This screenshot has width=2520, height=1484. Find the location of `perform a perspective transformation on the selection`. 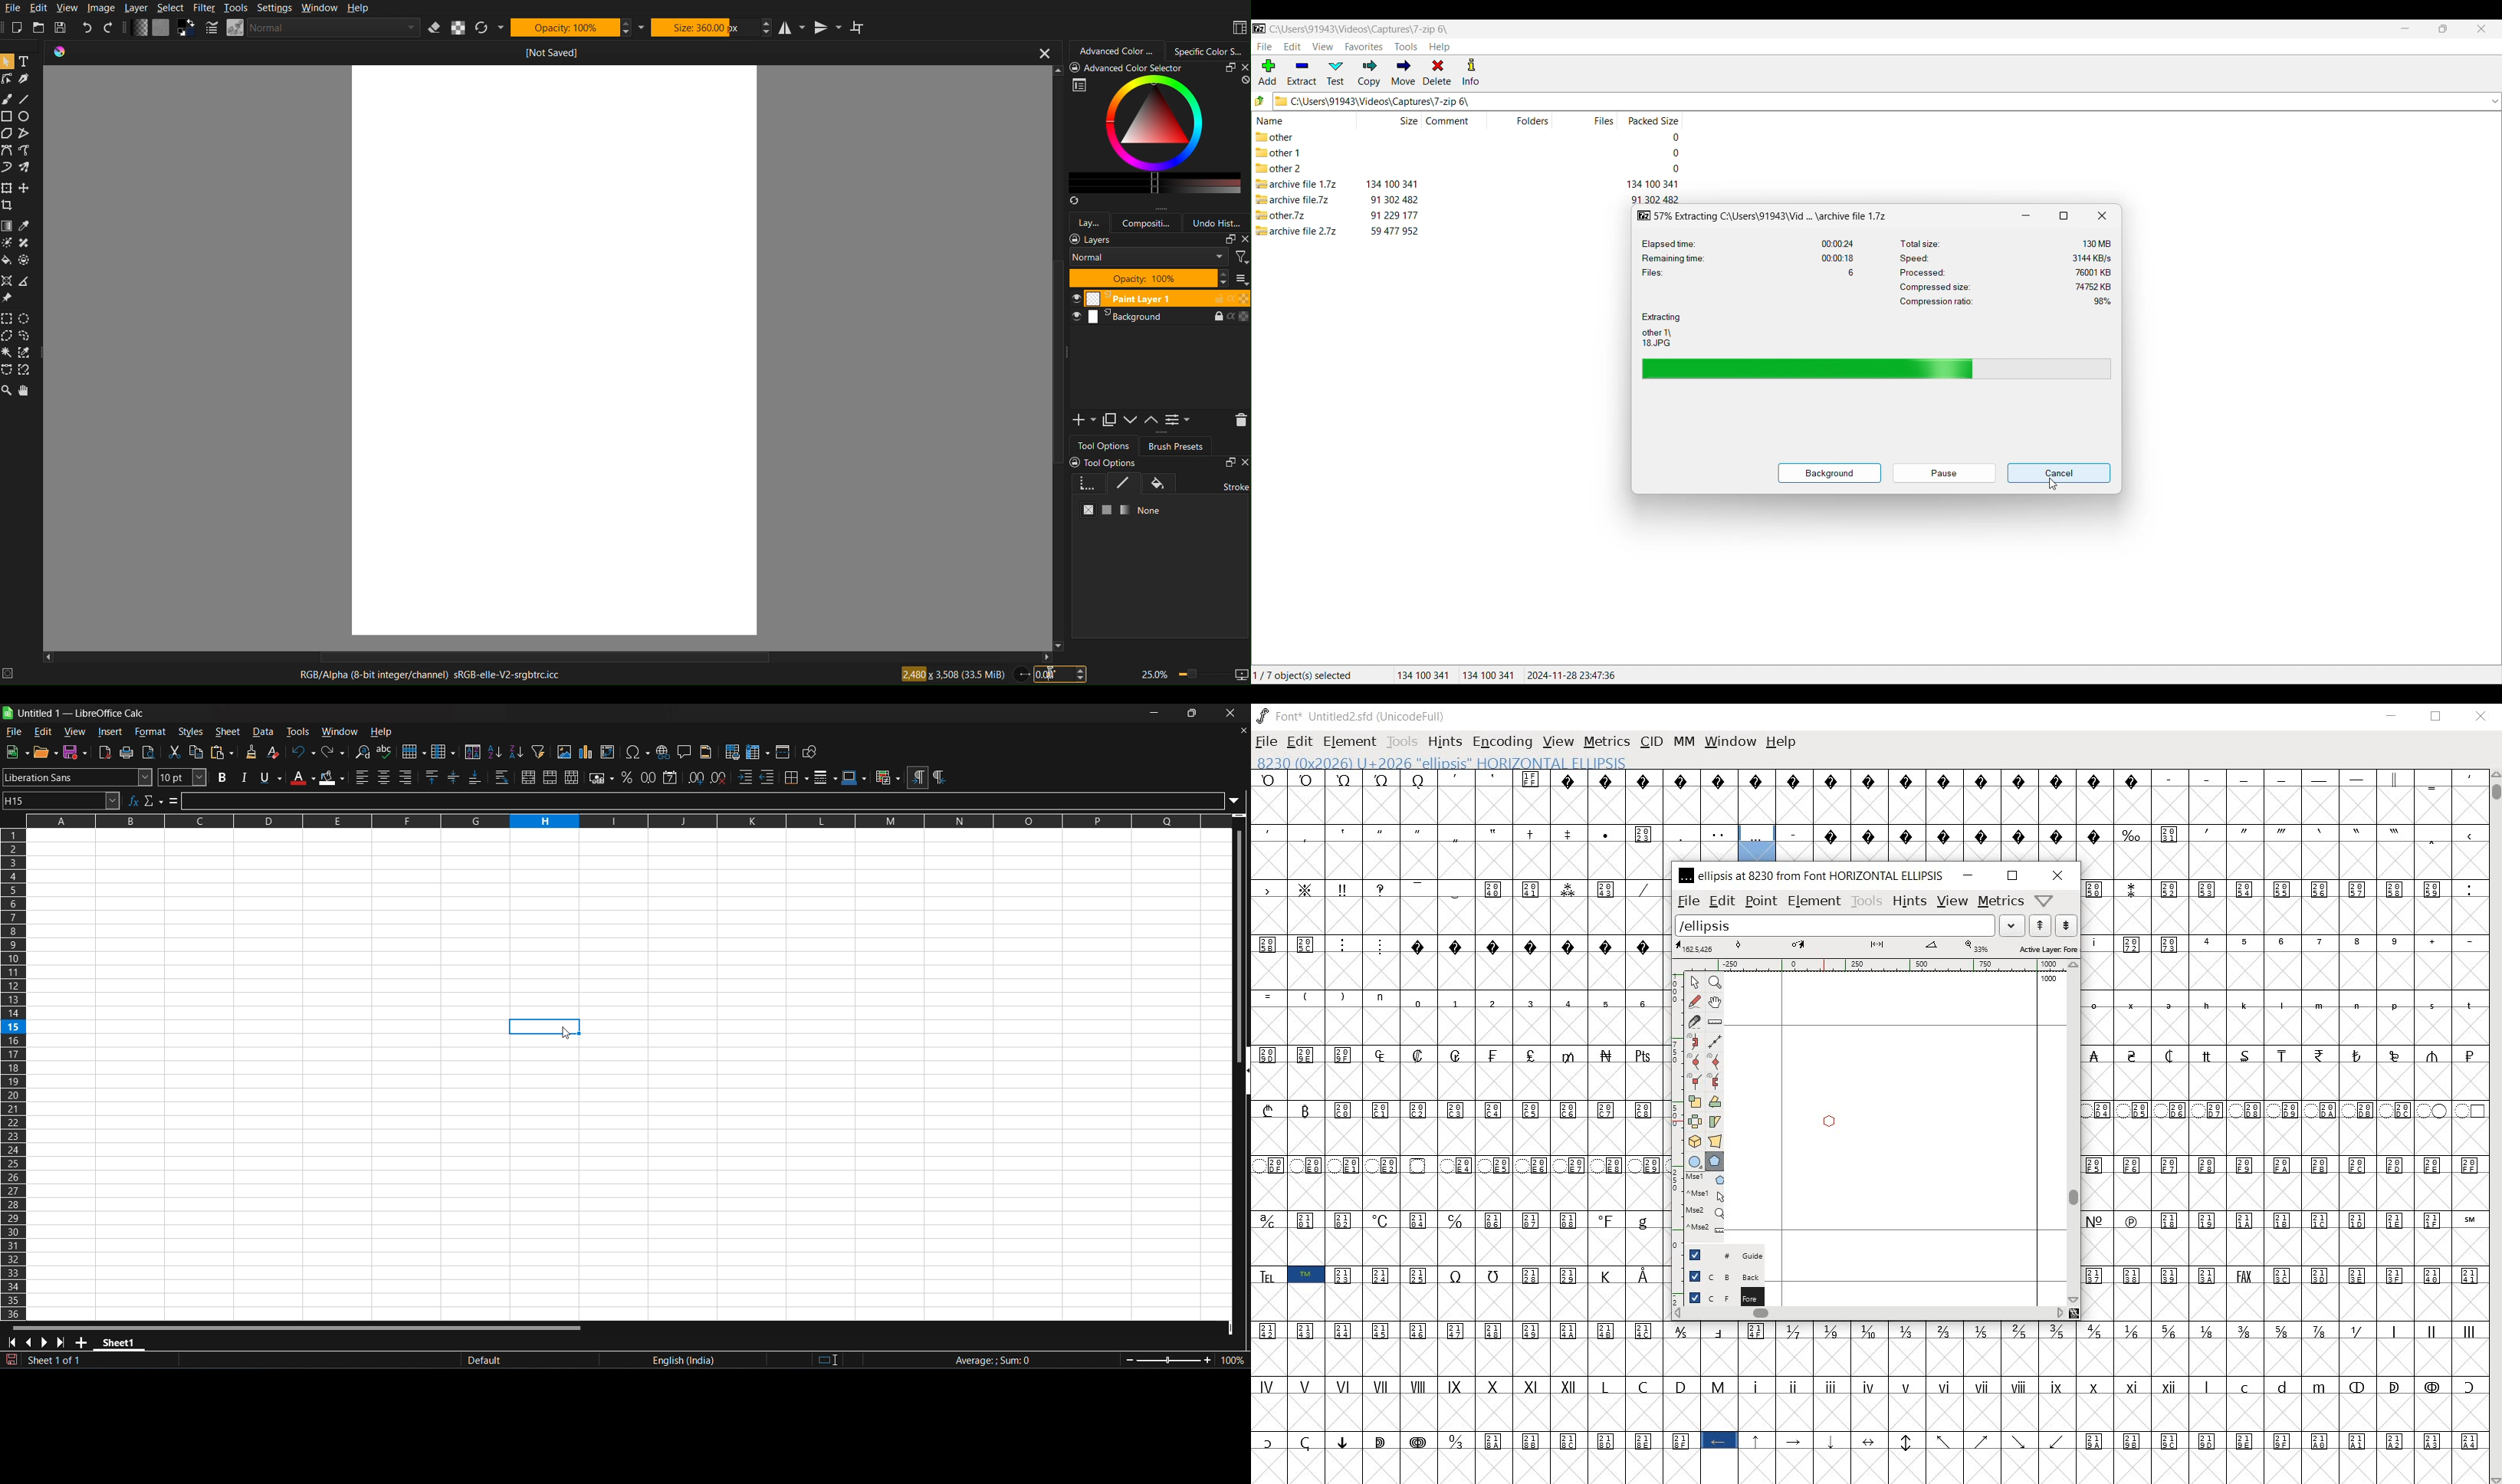

perform a perspective transformation on the selection is located at coordinates (1716, 1141).